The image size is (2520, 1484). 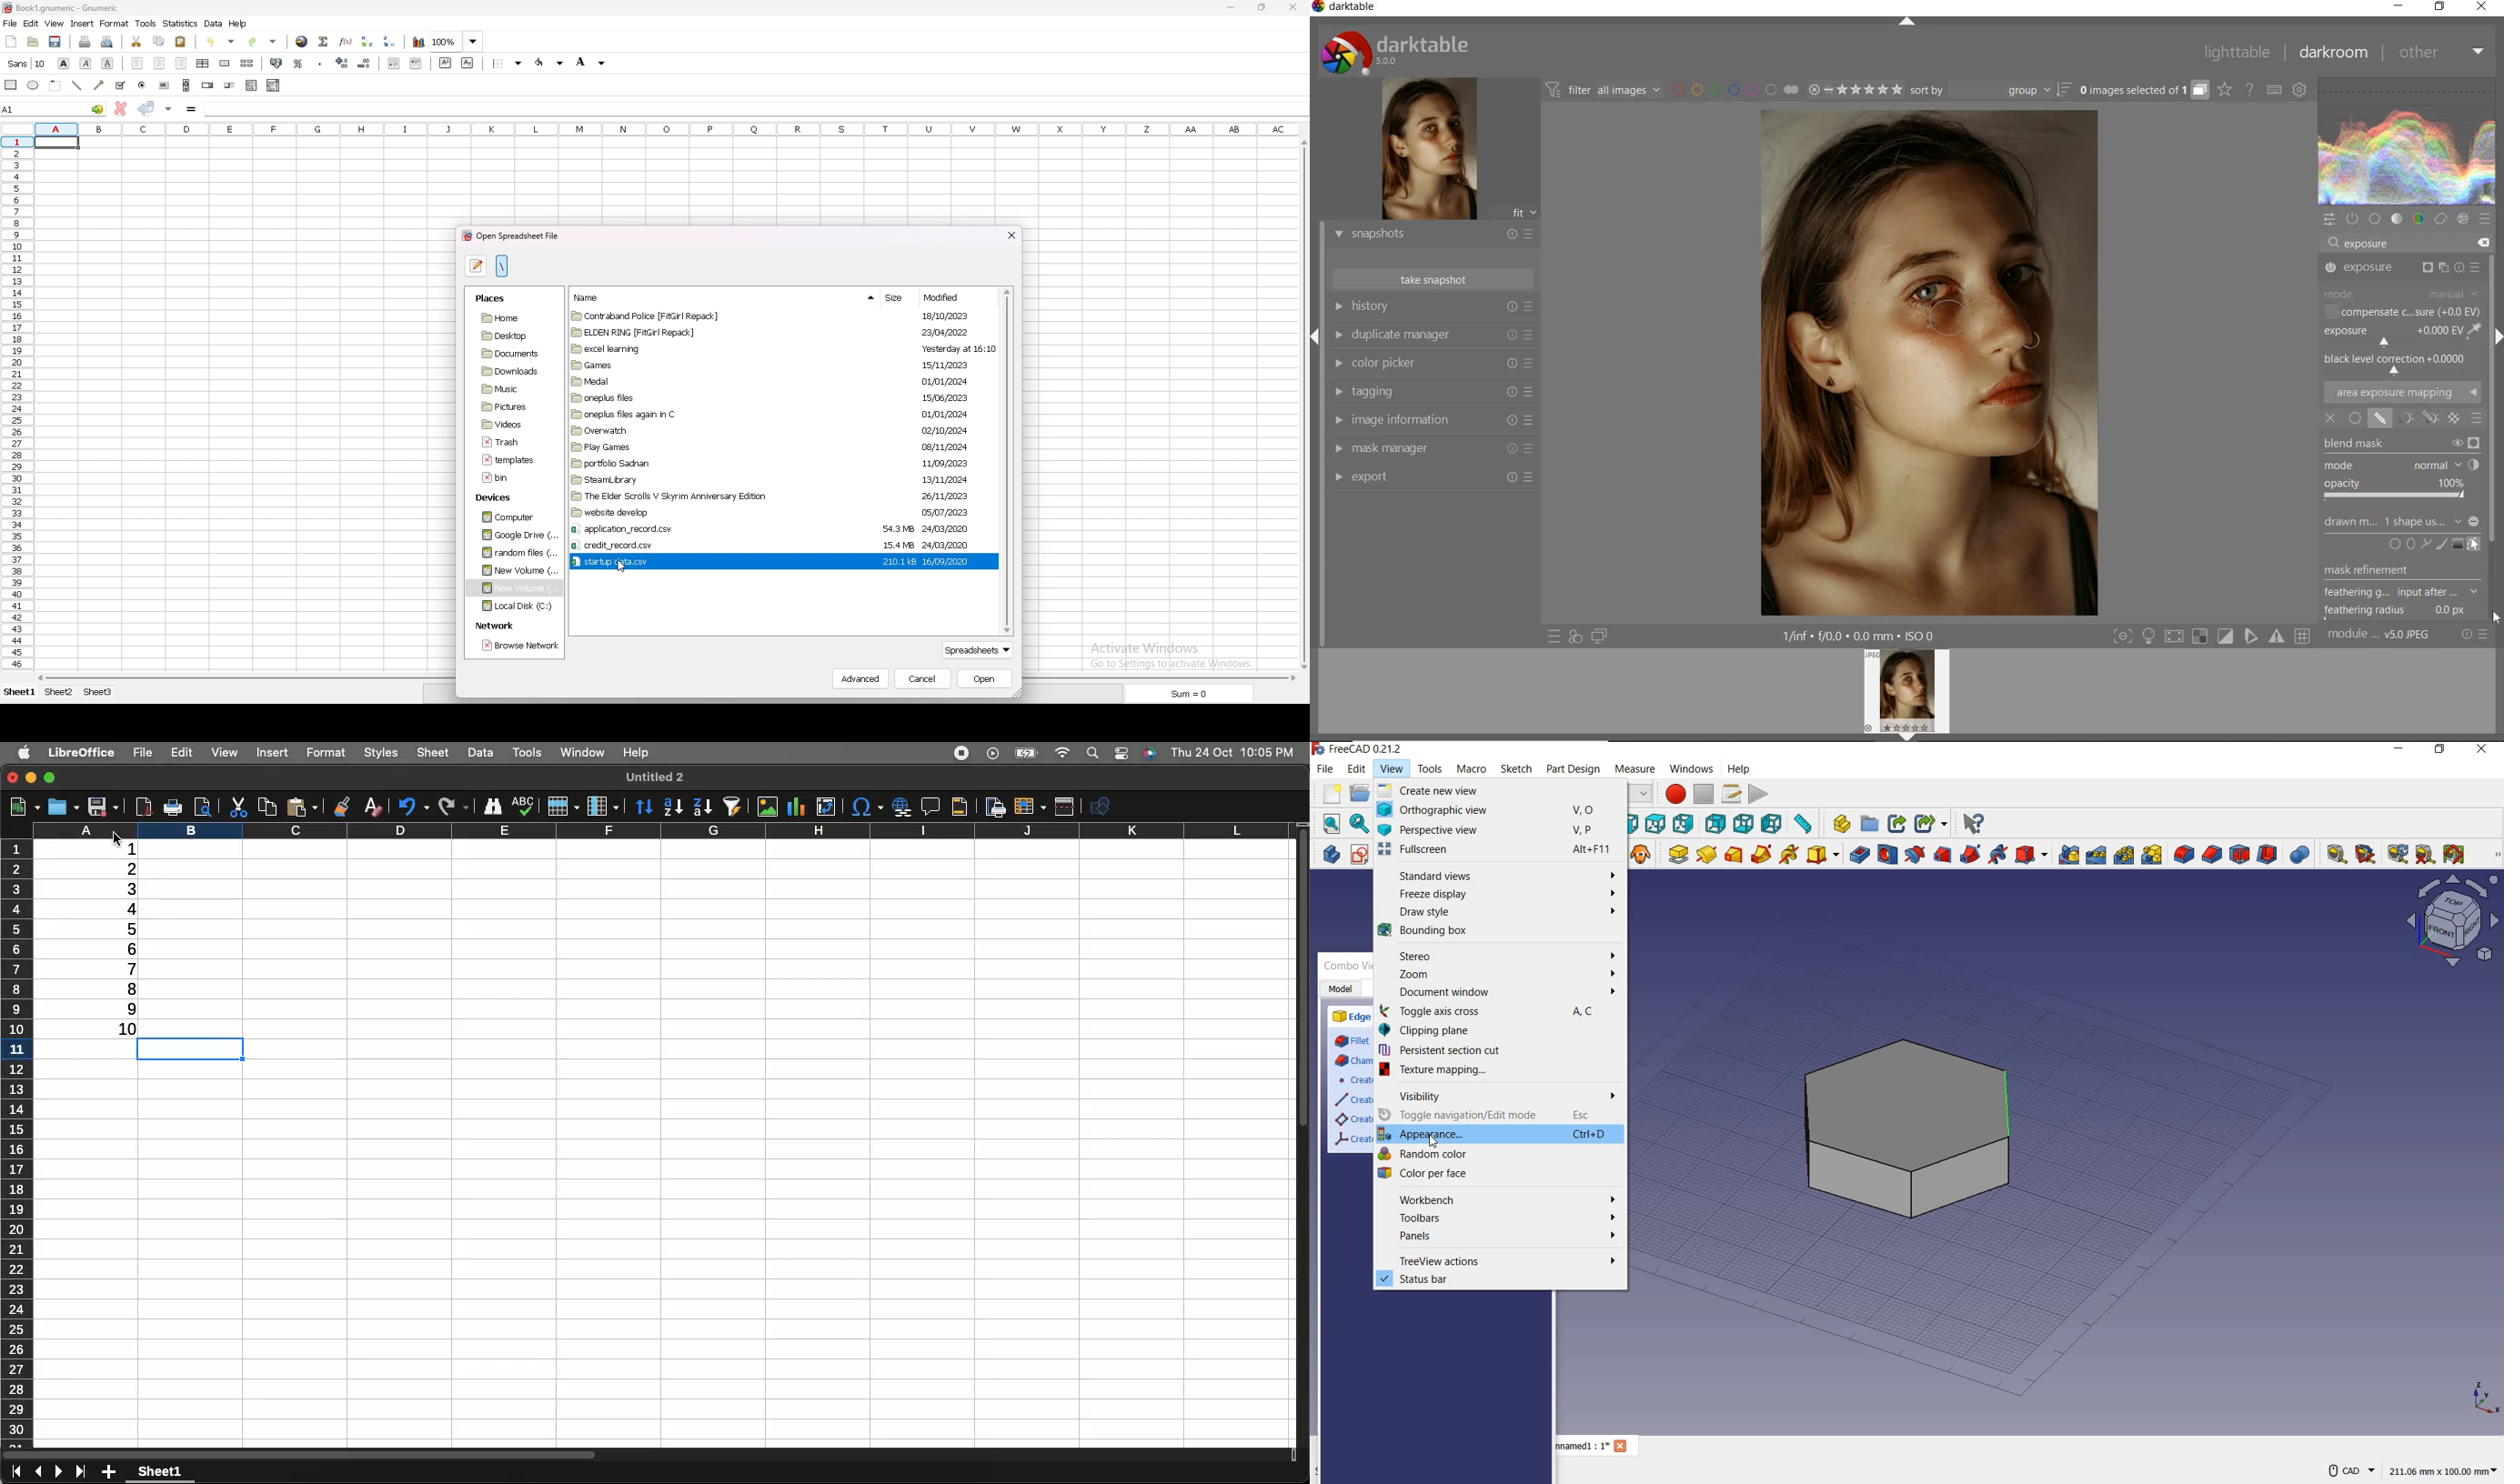 I want to click on folder, so click(x=516, y=606).